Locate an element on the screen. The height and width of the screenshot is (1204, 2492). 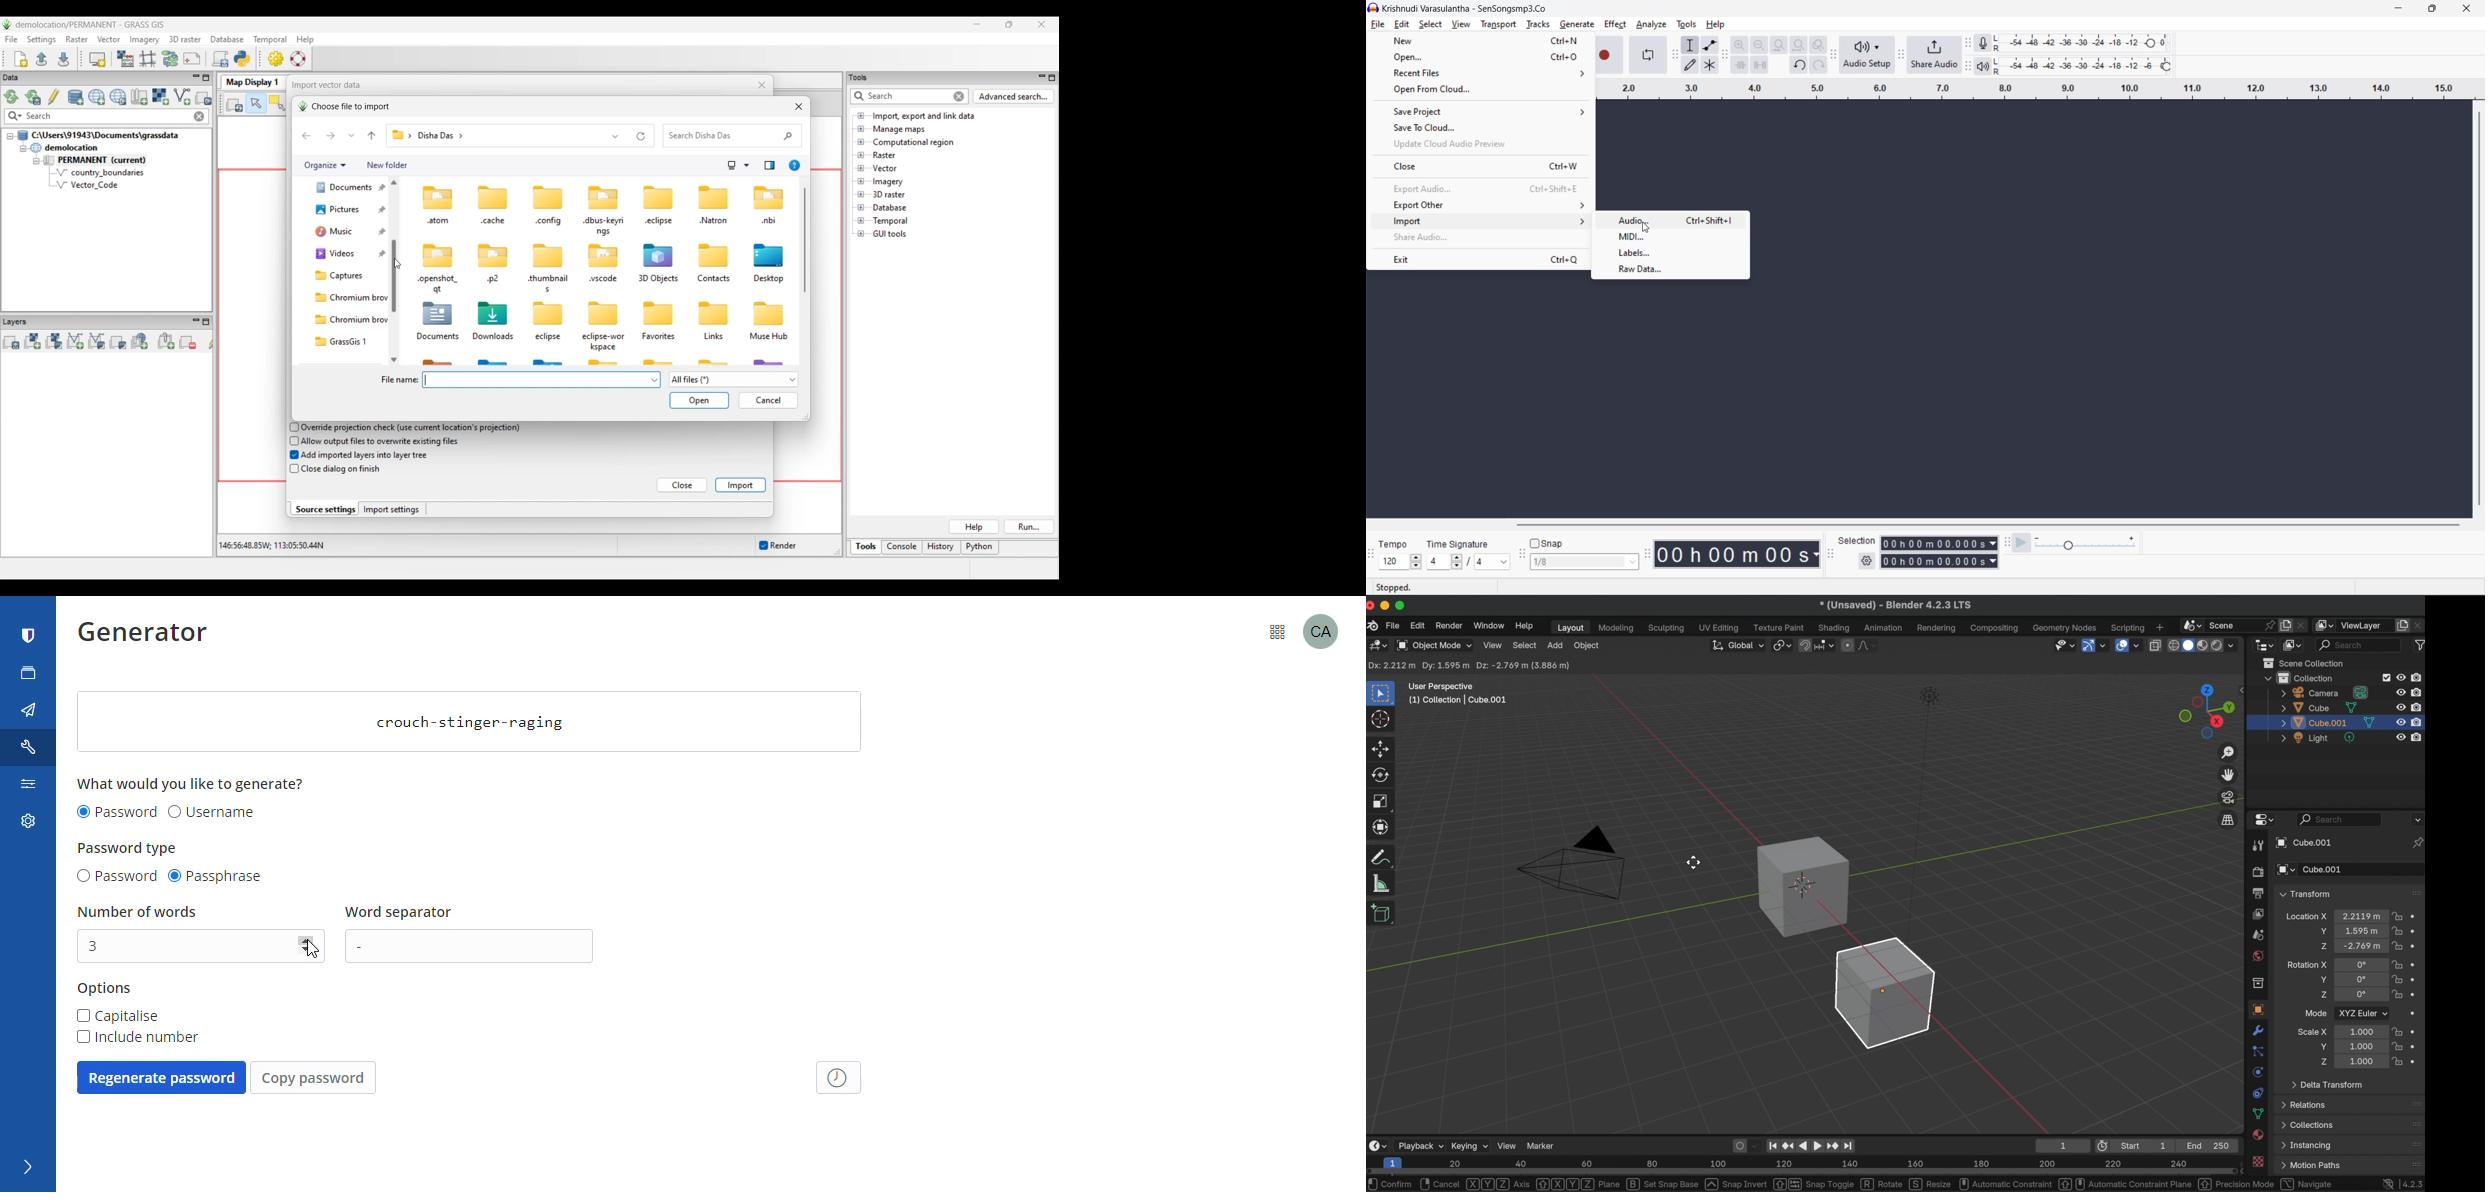
record meter is located at coordinates (1988, 43).